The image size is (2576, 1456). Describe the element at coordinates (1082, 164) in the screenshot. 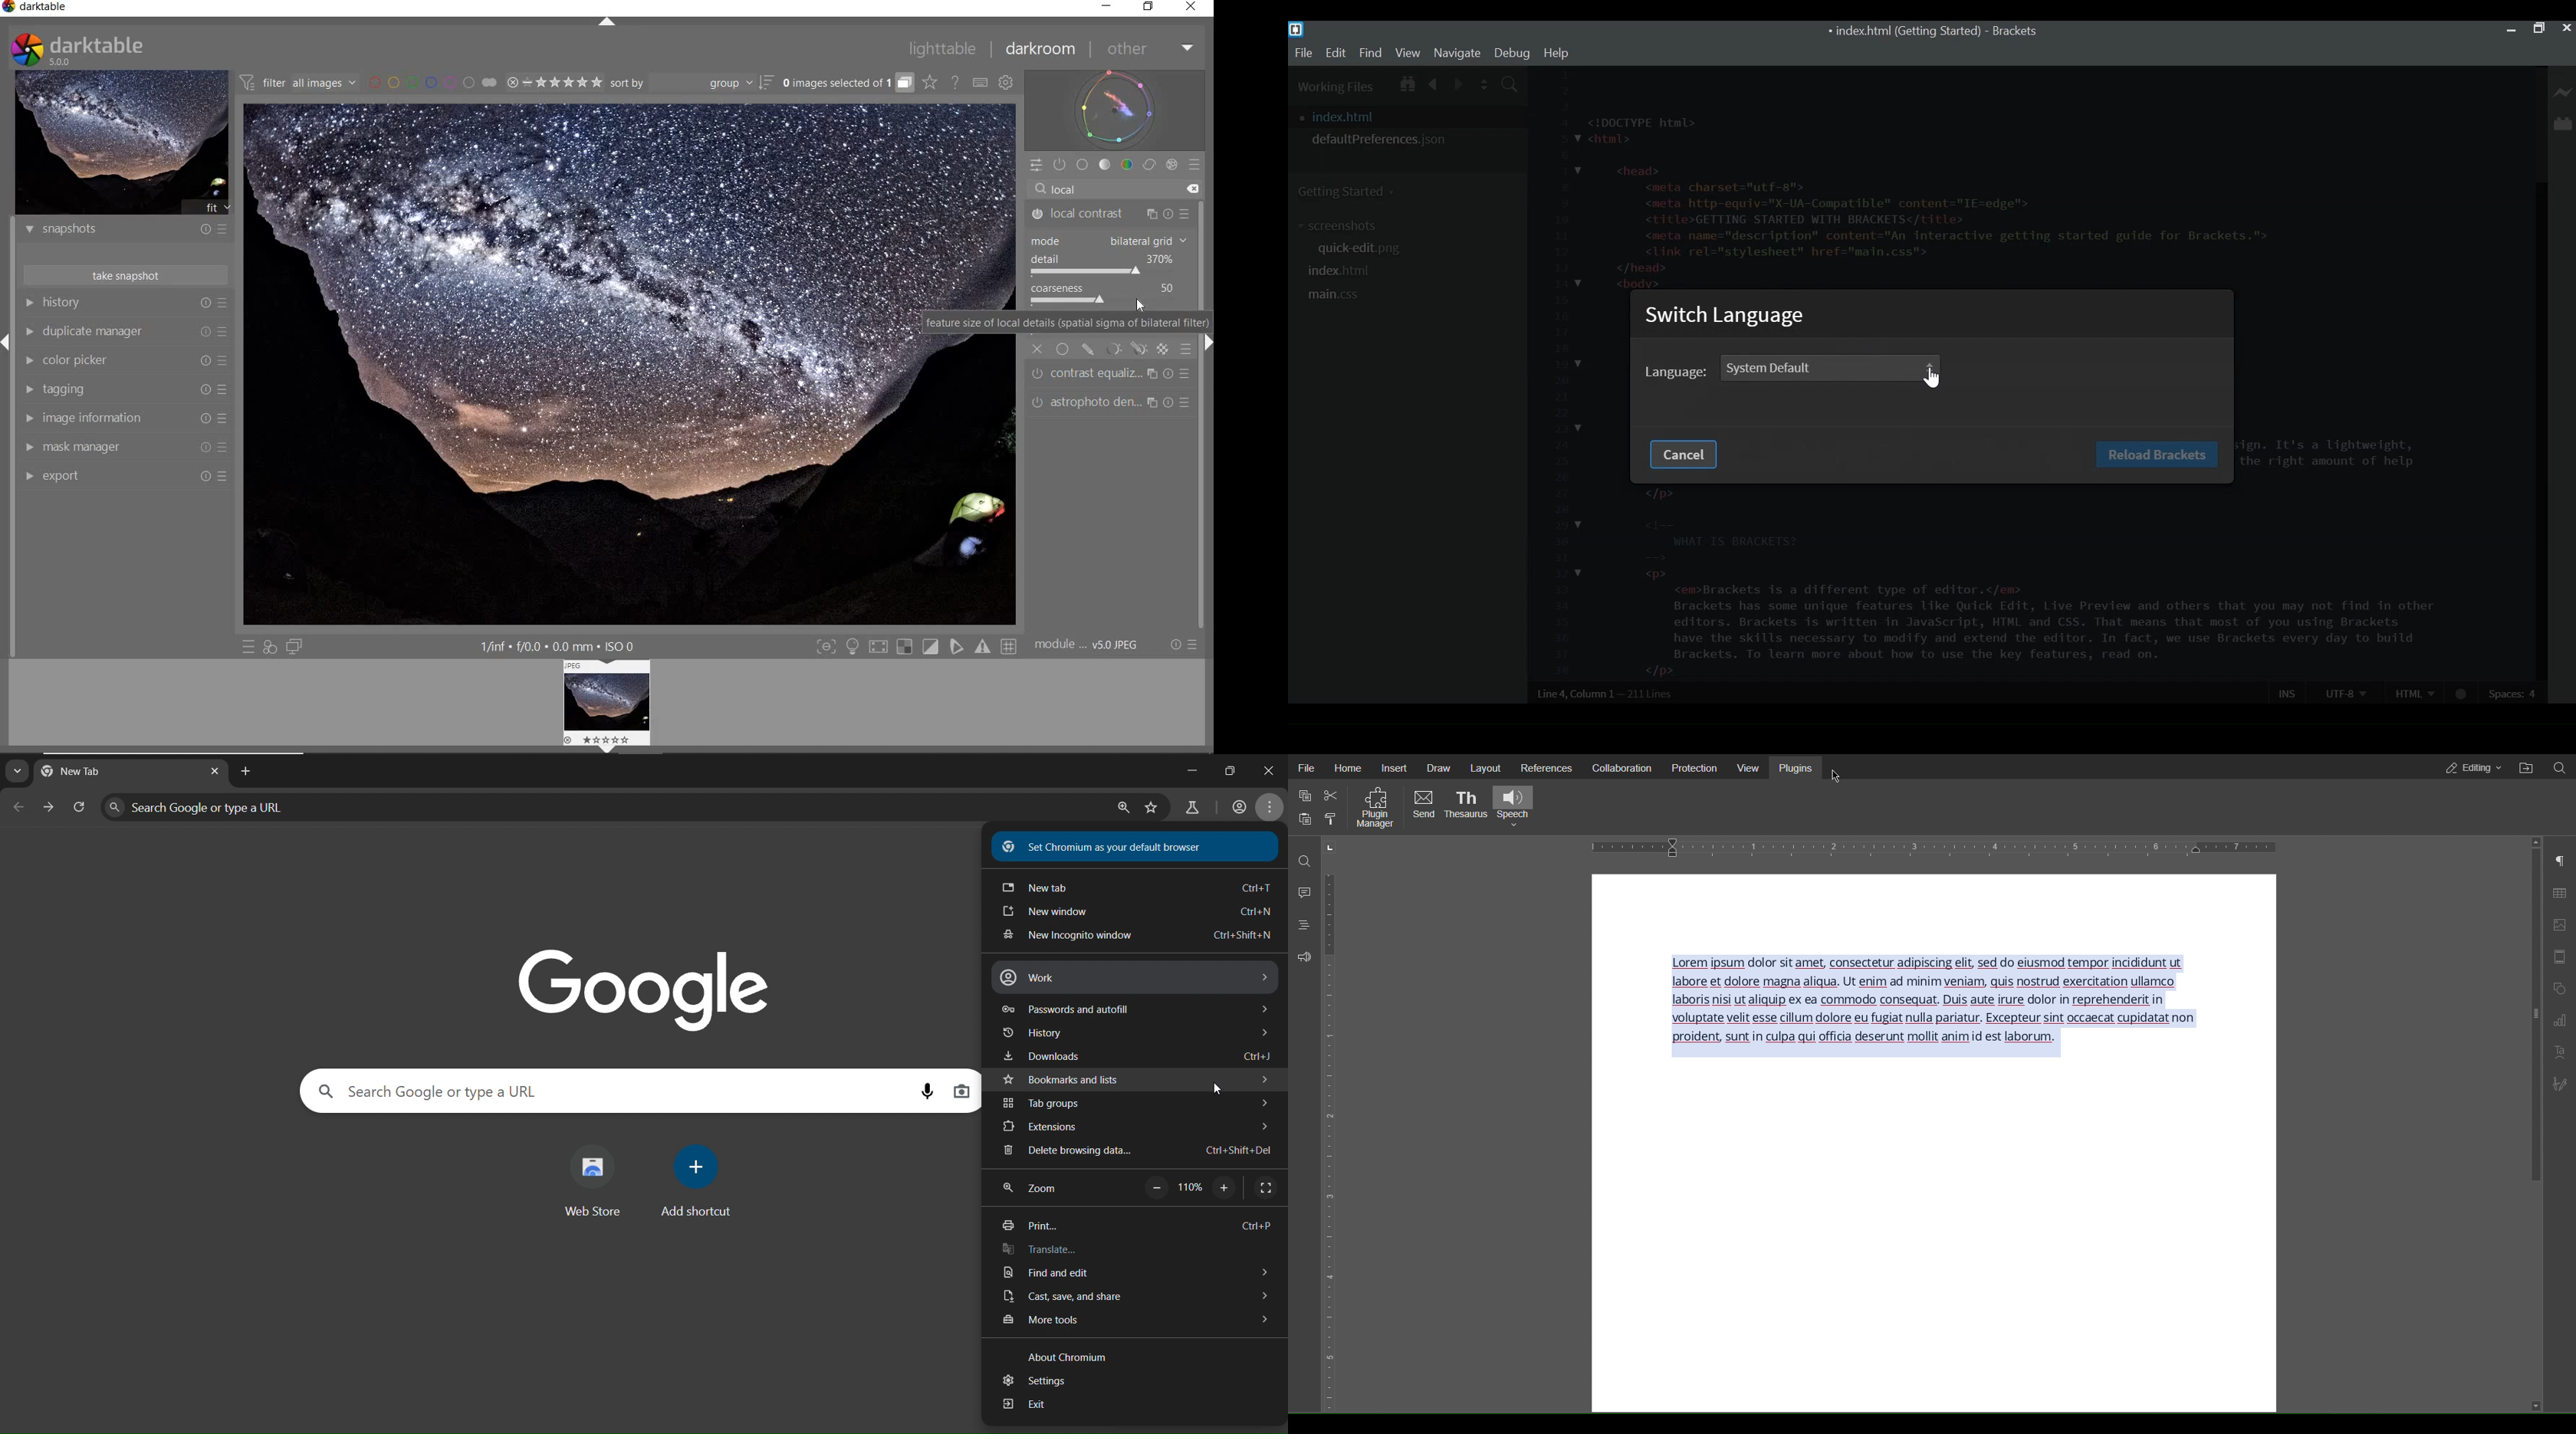

I see `BASE` at that location.